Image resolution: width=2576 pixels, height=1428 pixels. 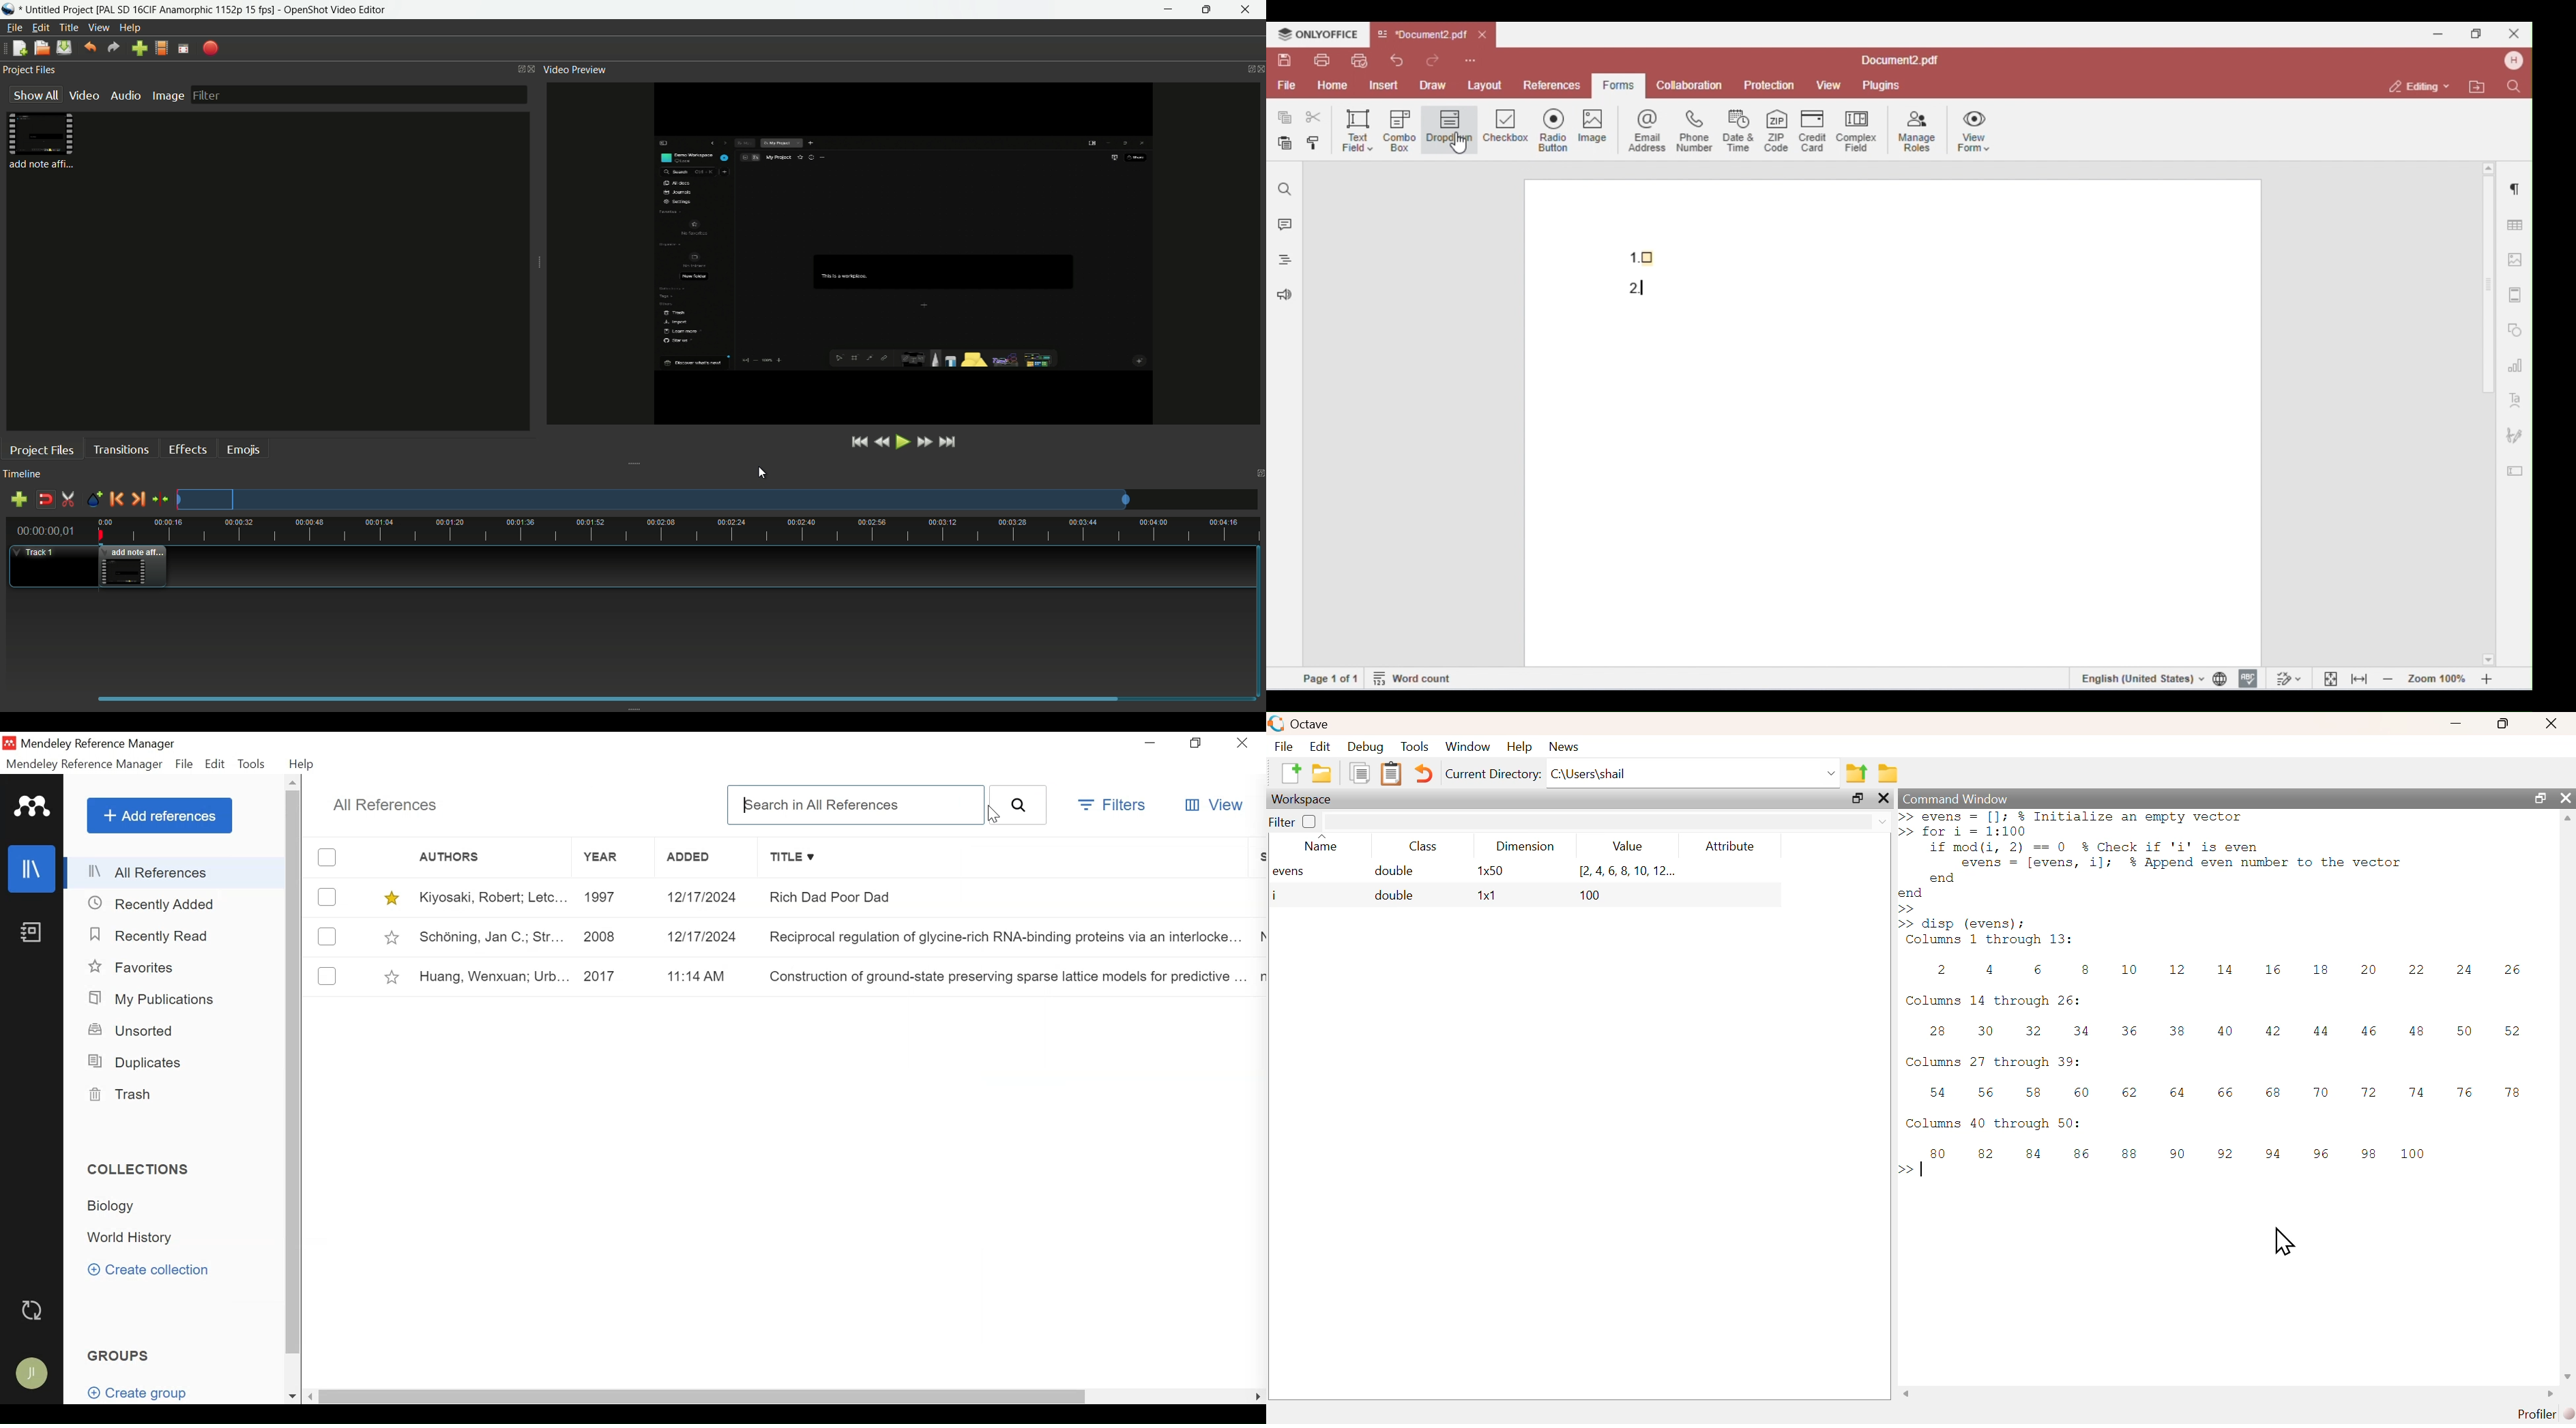 I want to click on Recently Added, so click(x=157, y=905).